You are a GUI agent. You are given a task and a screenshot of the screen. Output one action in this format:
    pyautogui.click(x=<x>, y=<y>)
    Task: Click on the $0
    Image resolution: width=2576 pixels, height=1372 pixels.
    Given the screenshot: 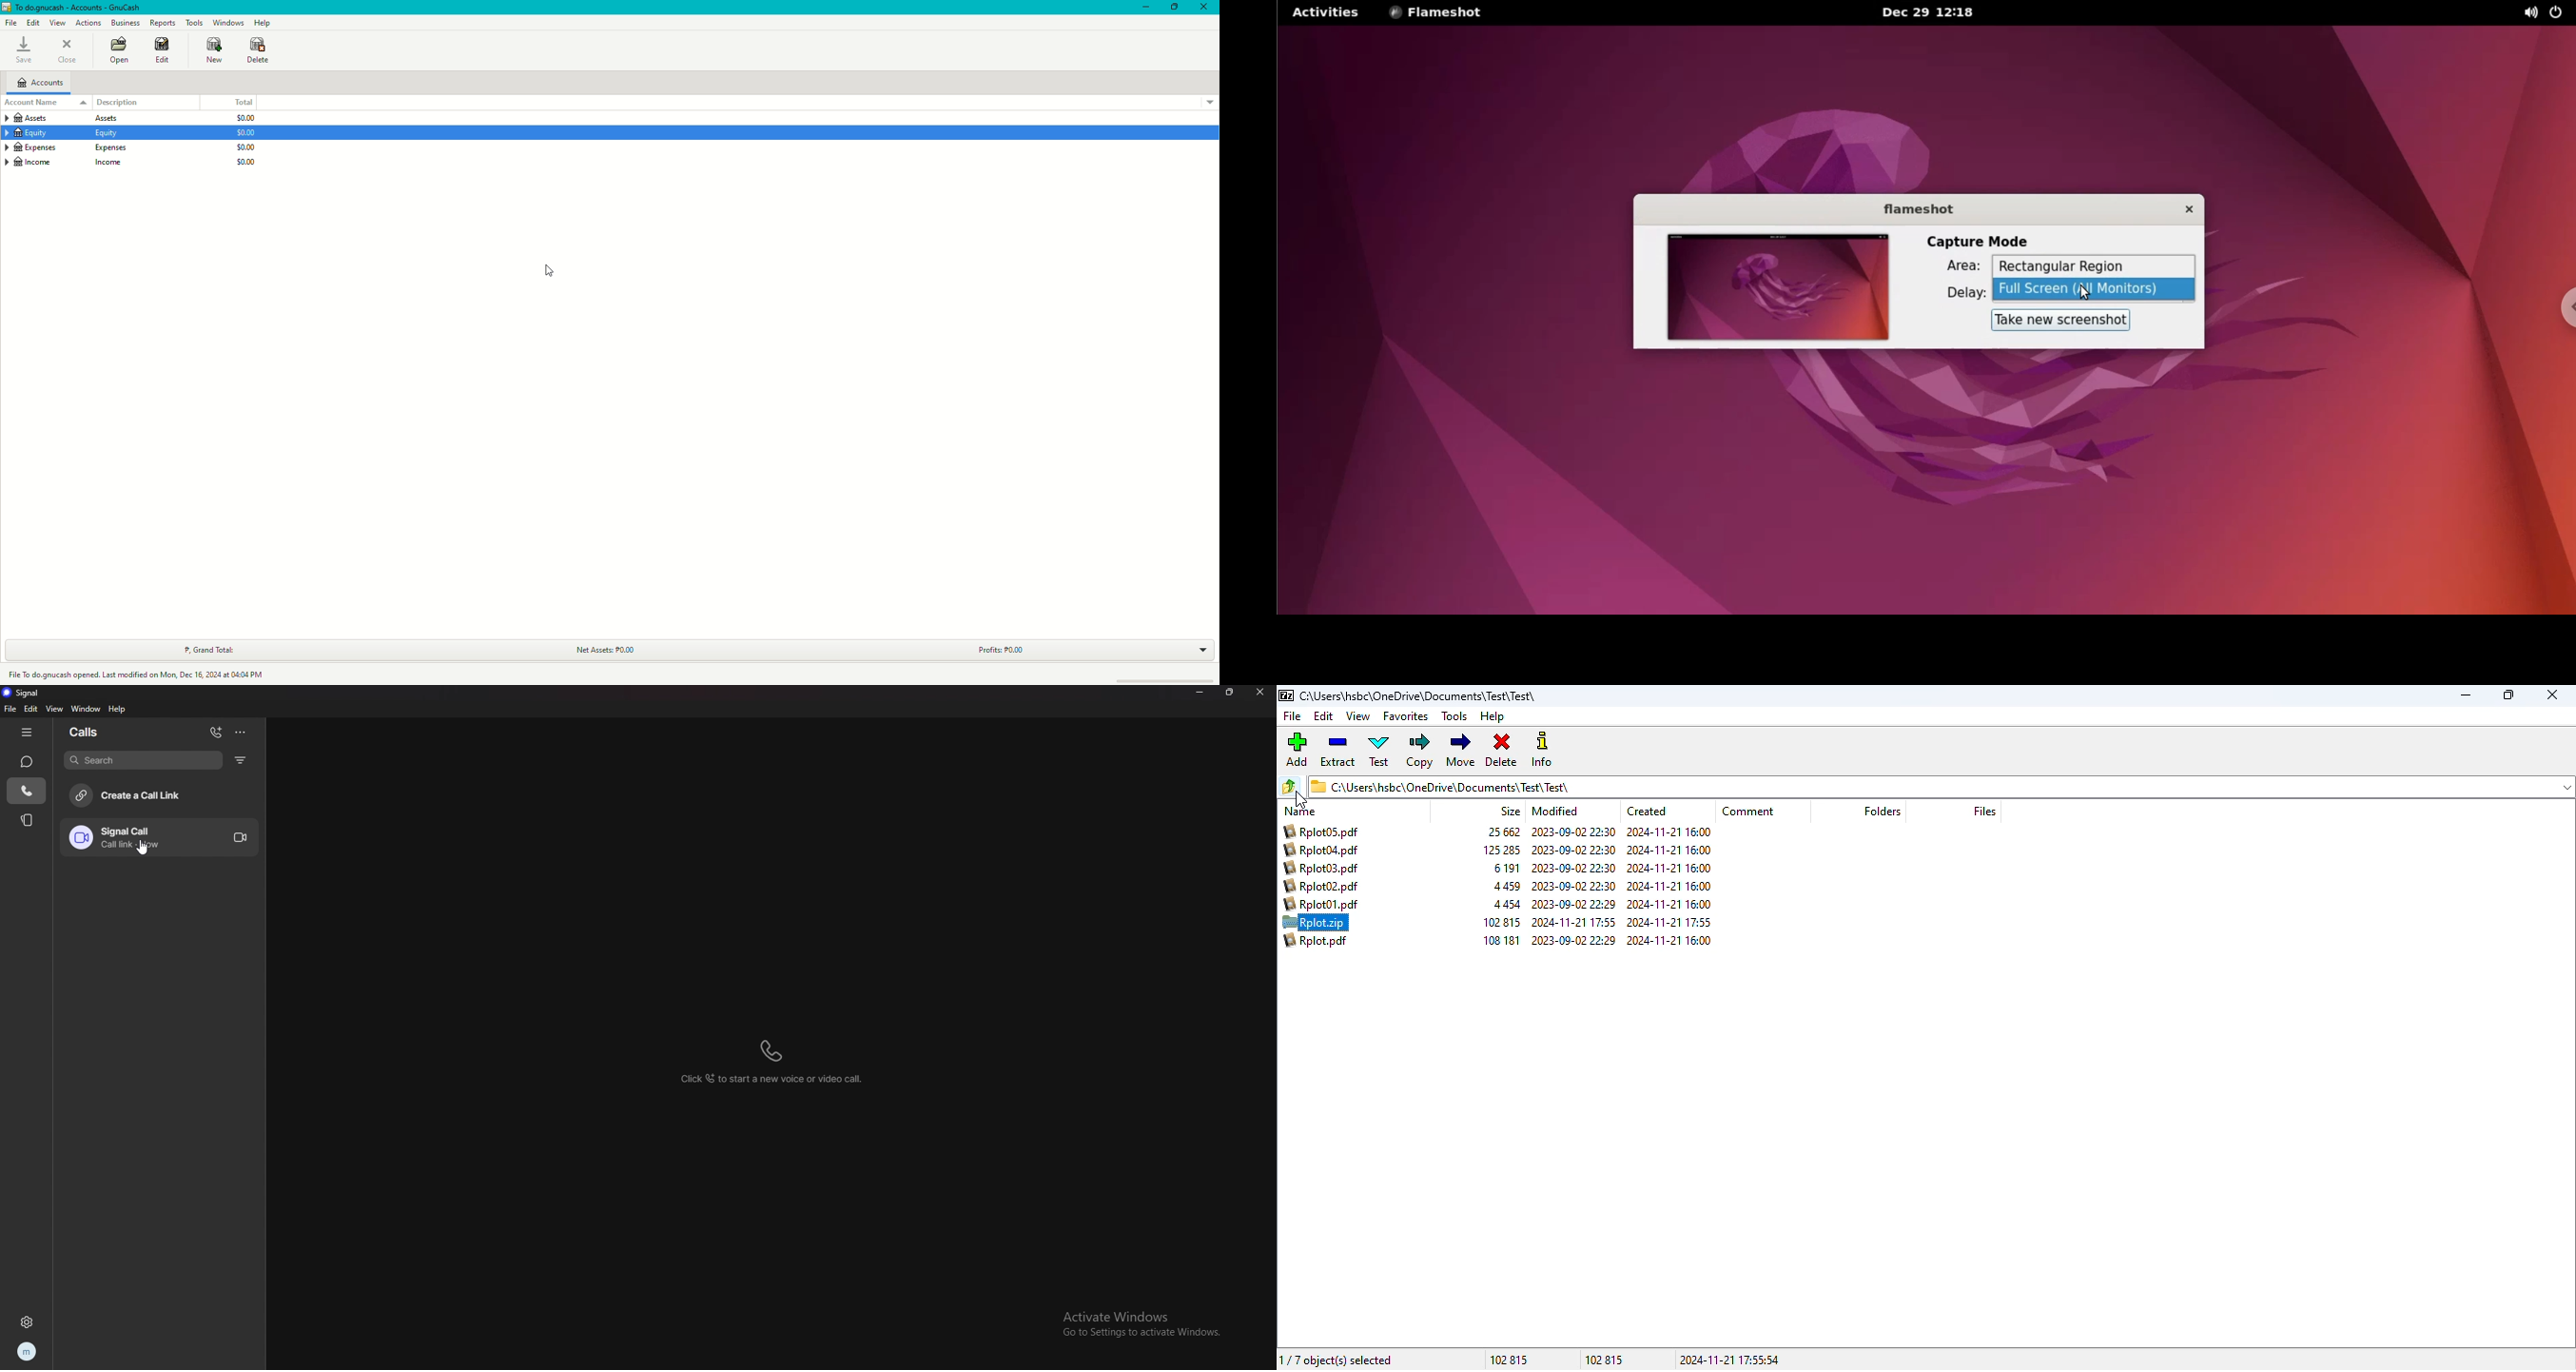 What is the action you would take?
    pyautogui.click(x=246, y=130)
    